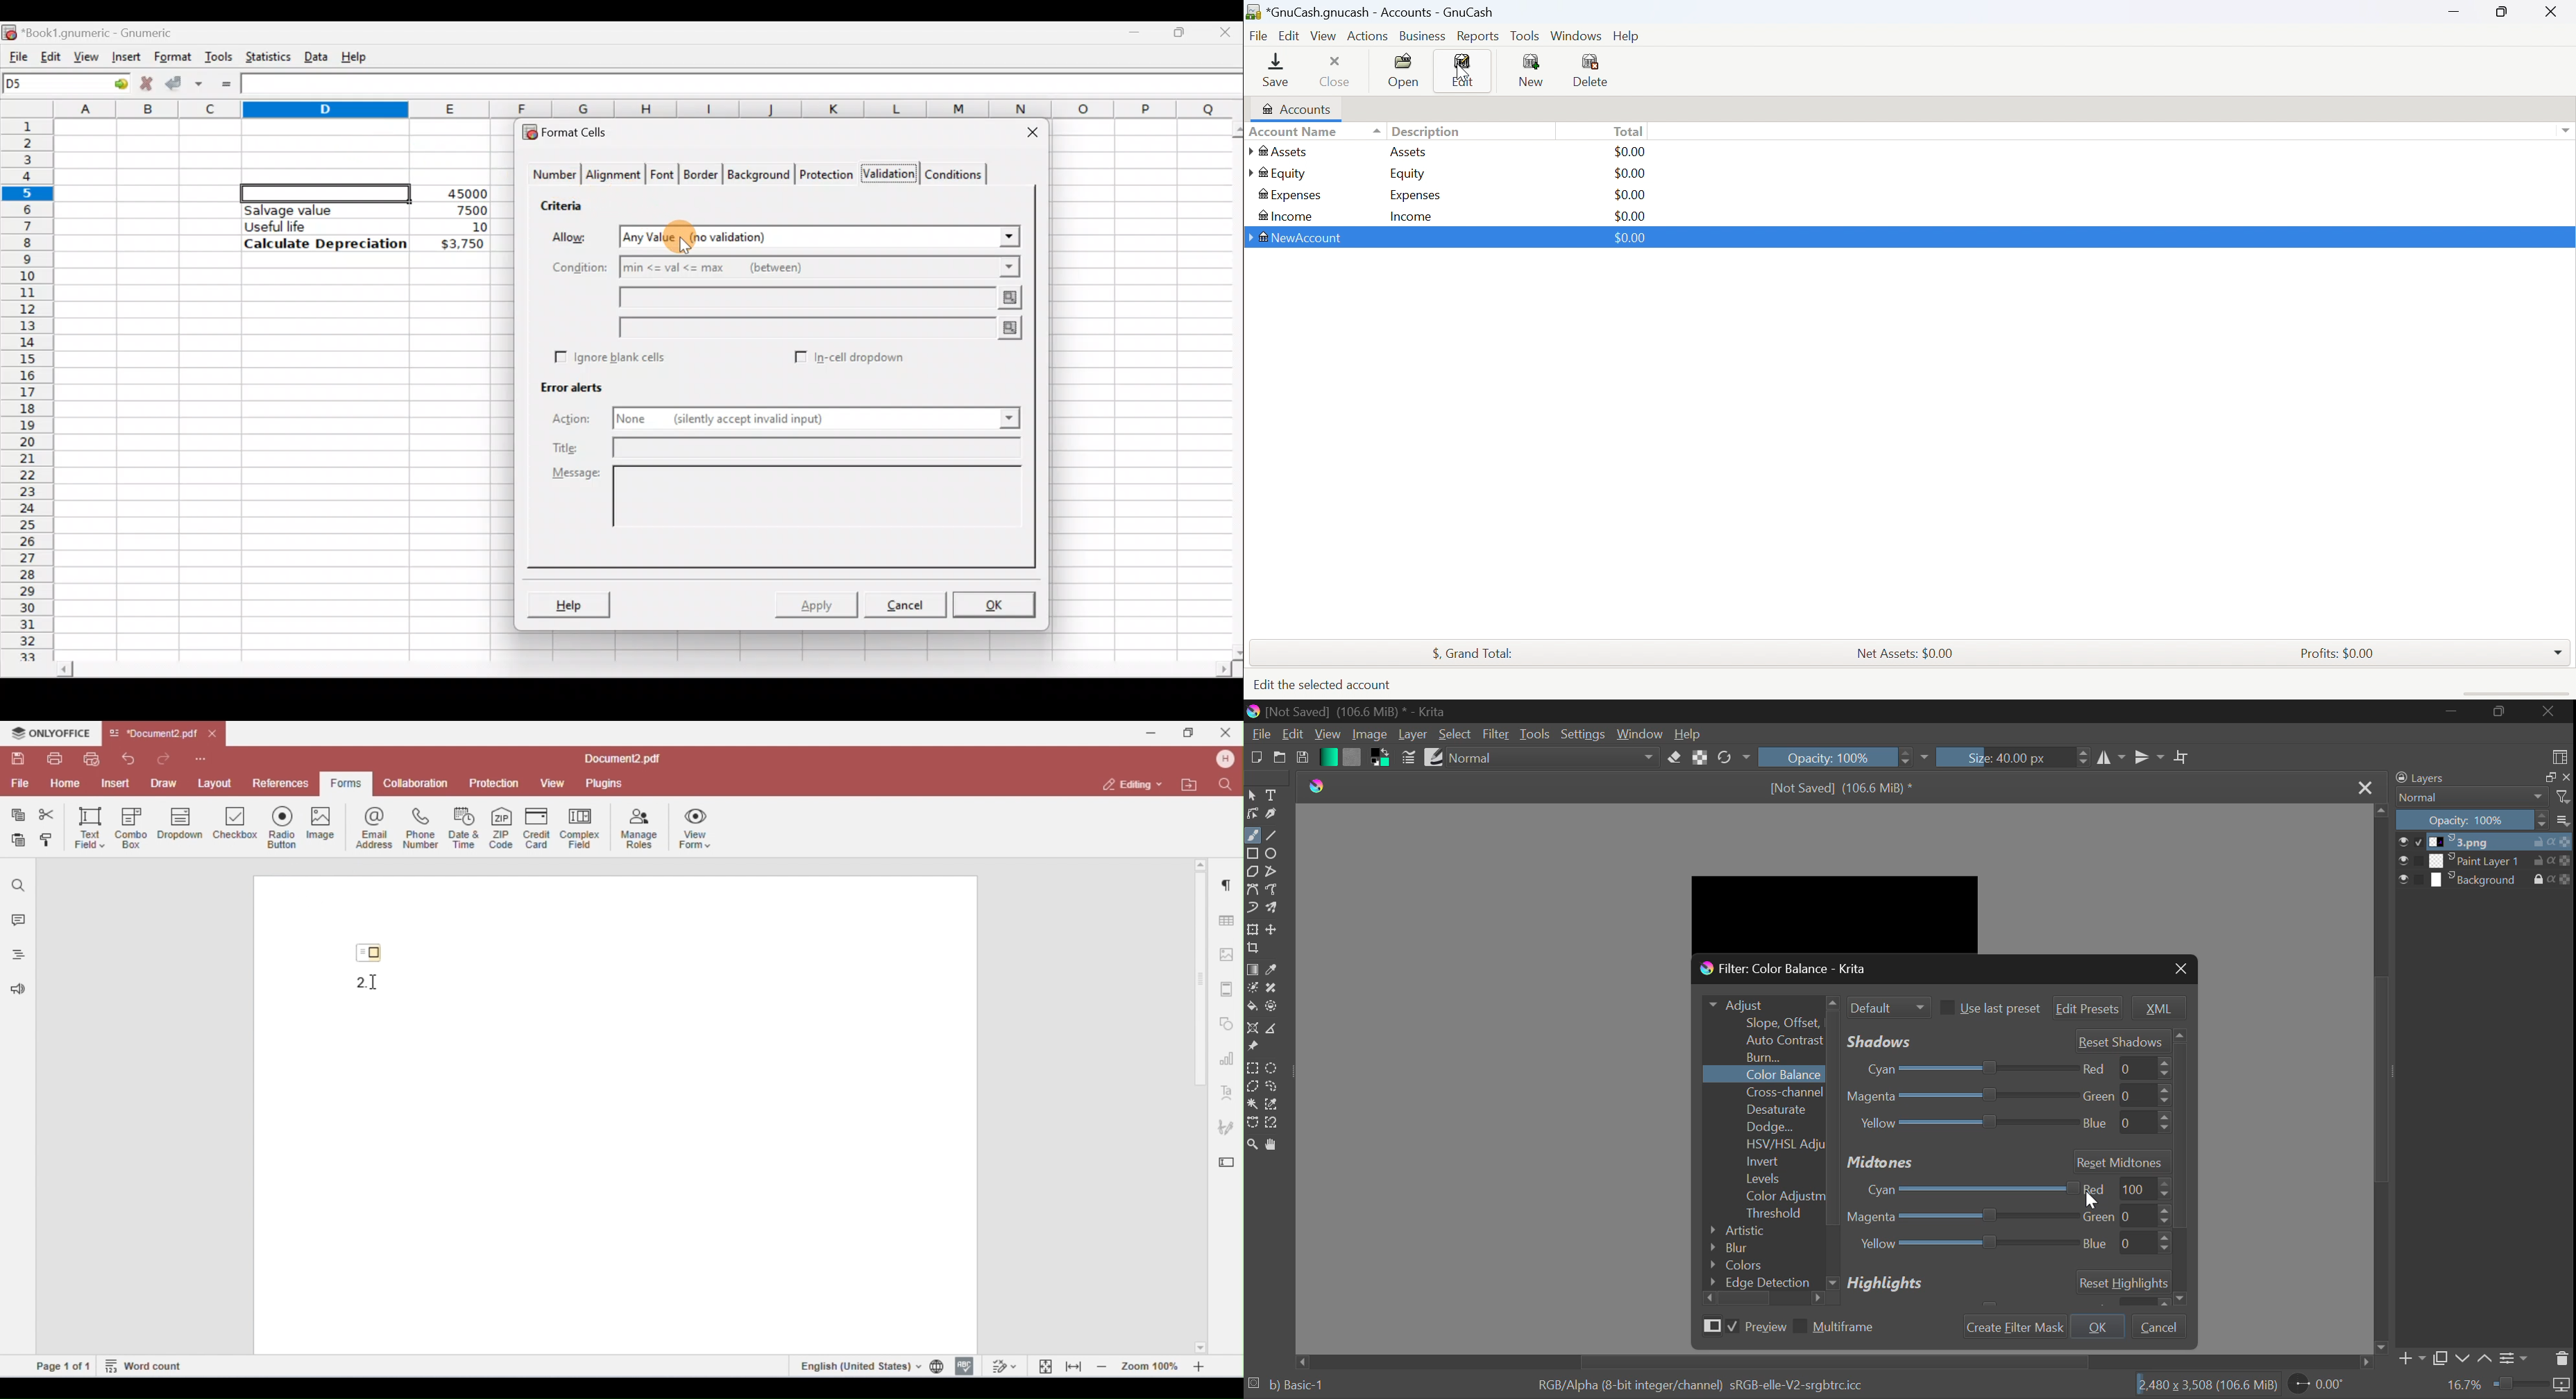 This screenshot has width=2576, height=1400. I want to click on Scroll Bar, so click(1763, 1298).